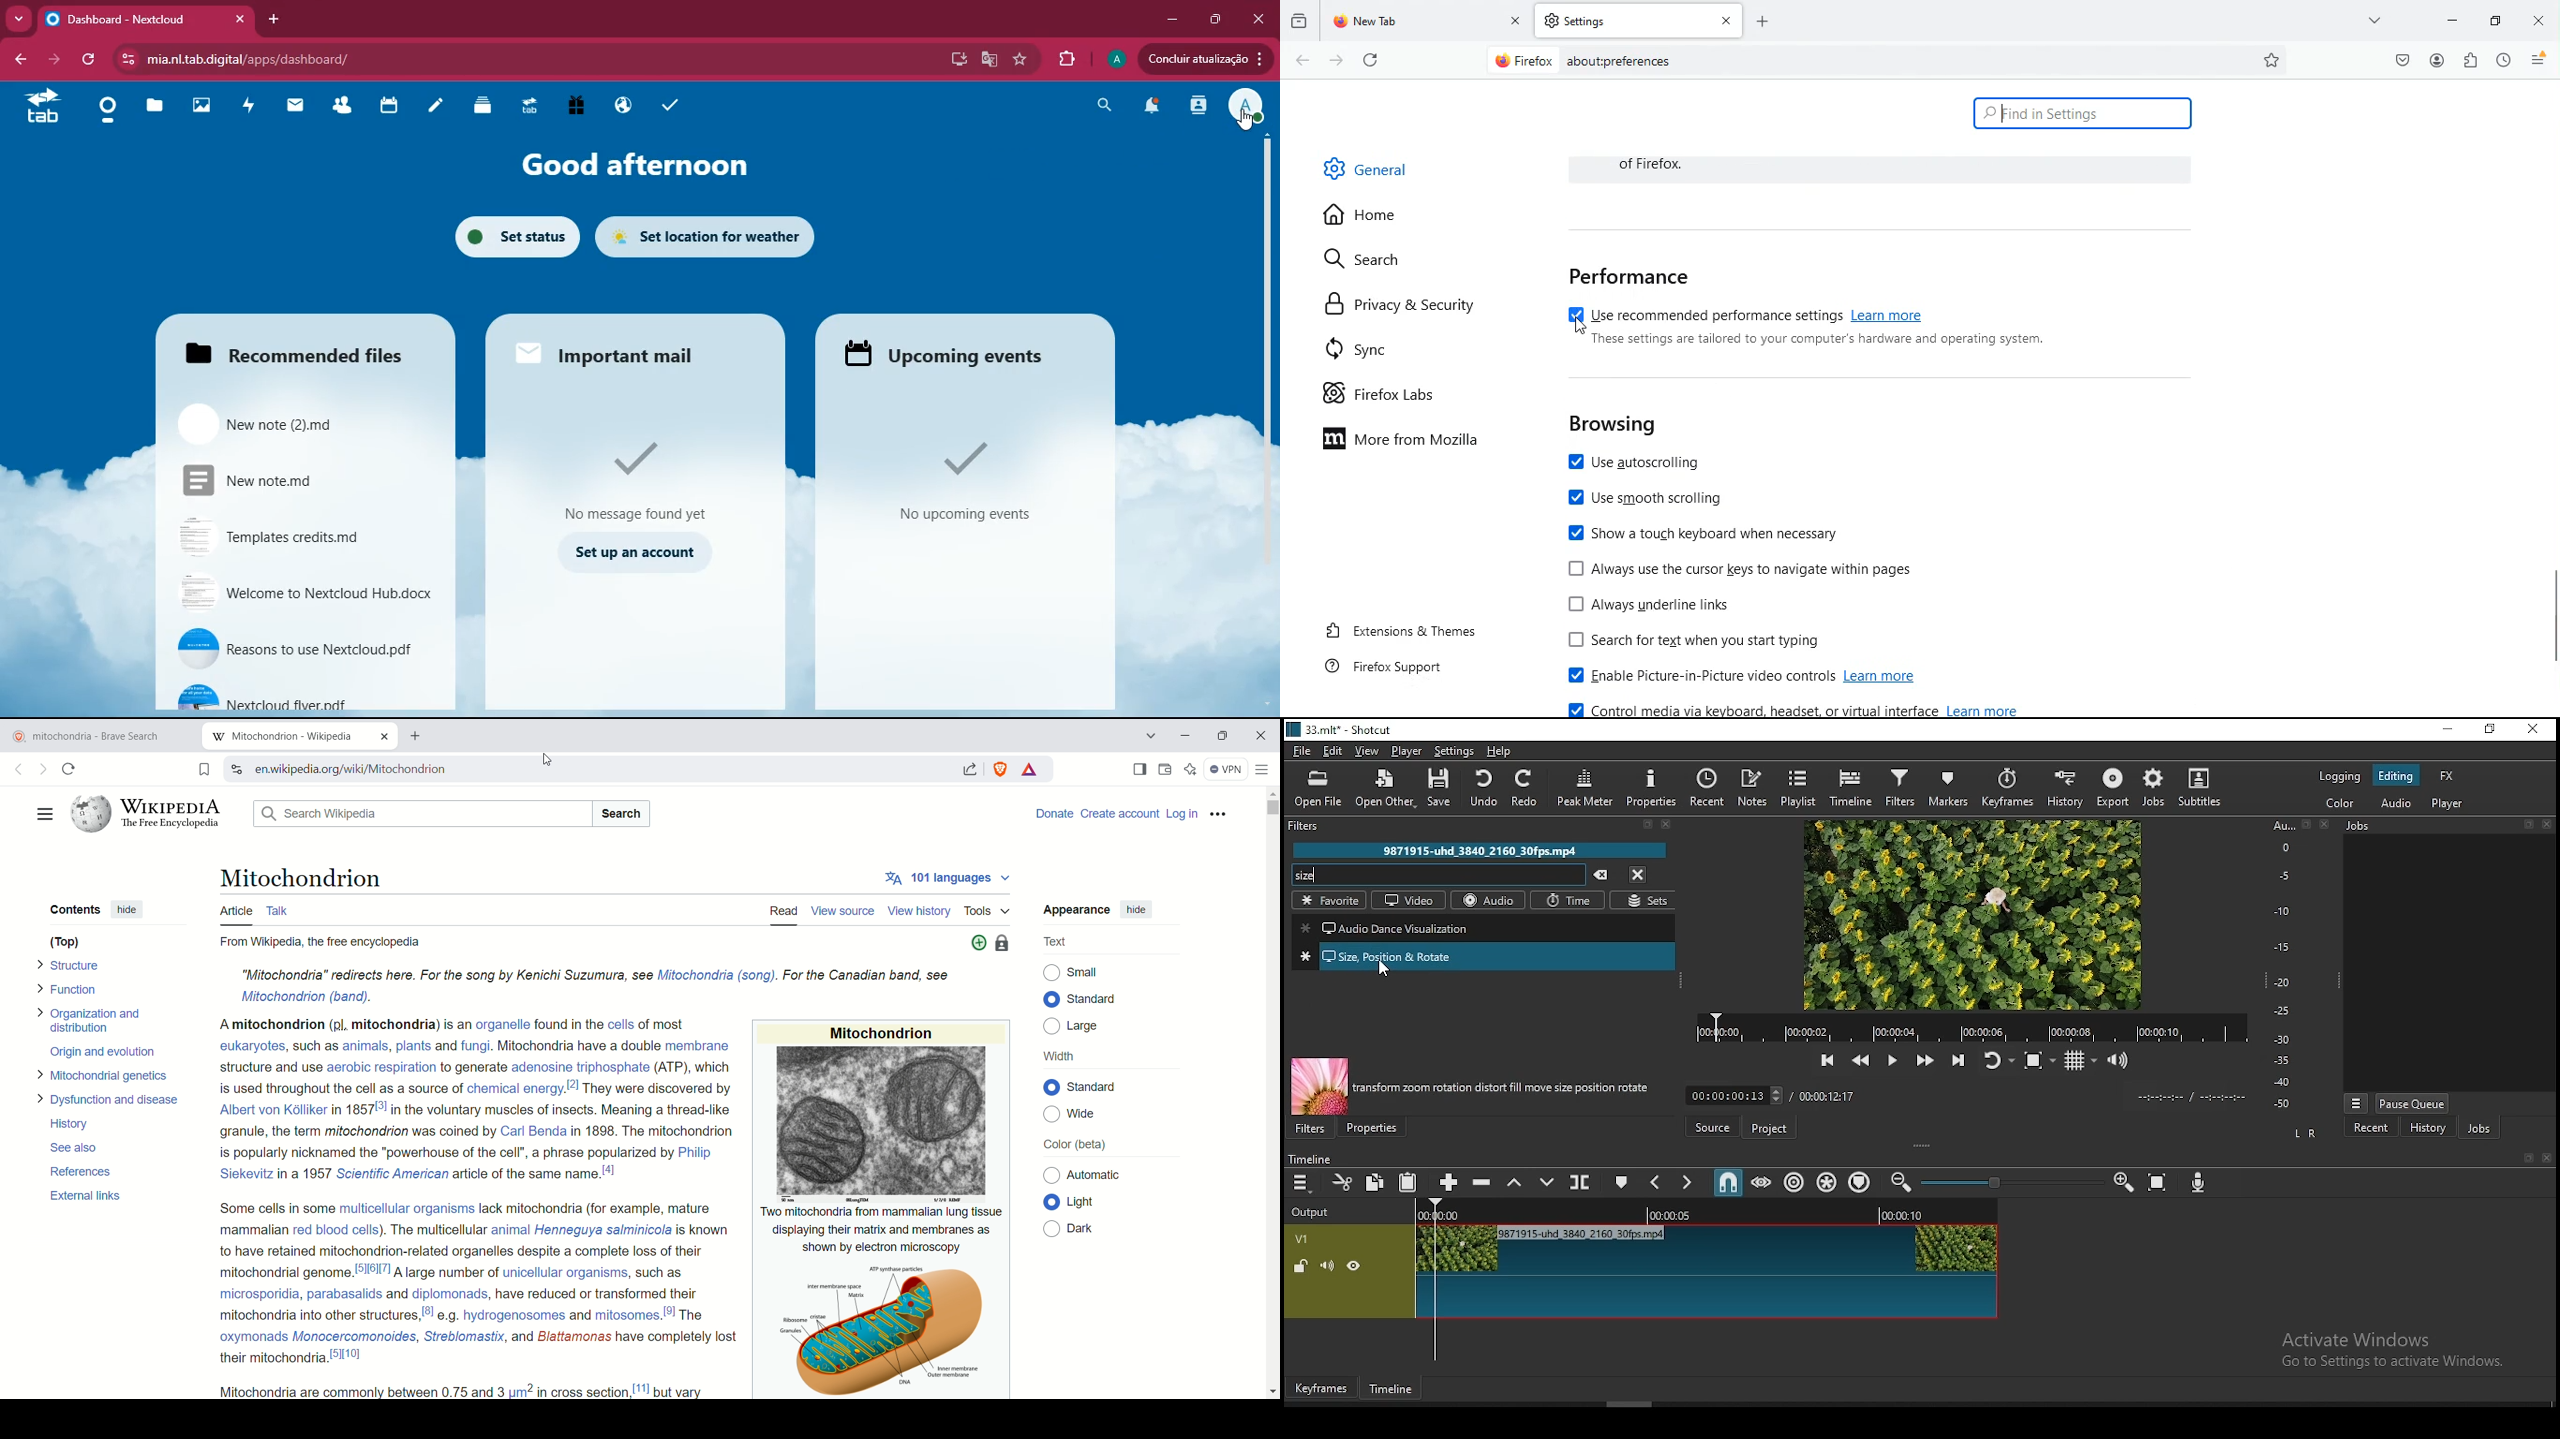 The image size is (2576, 1456). I want to click on profile, so click(2436, 60).